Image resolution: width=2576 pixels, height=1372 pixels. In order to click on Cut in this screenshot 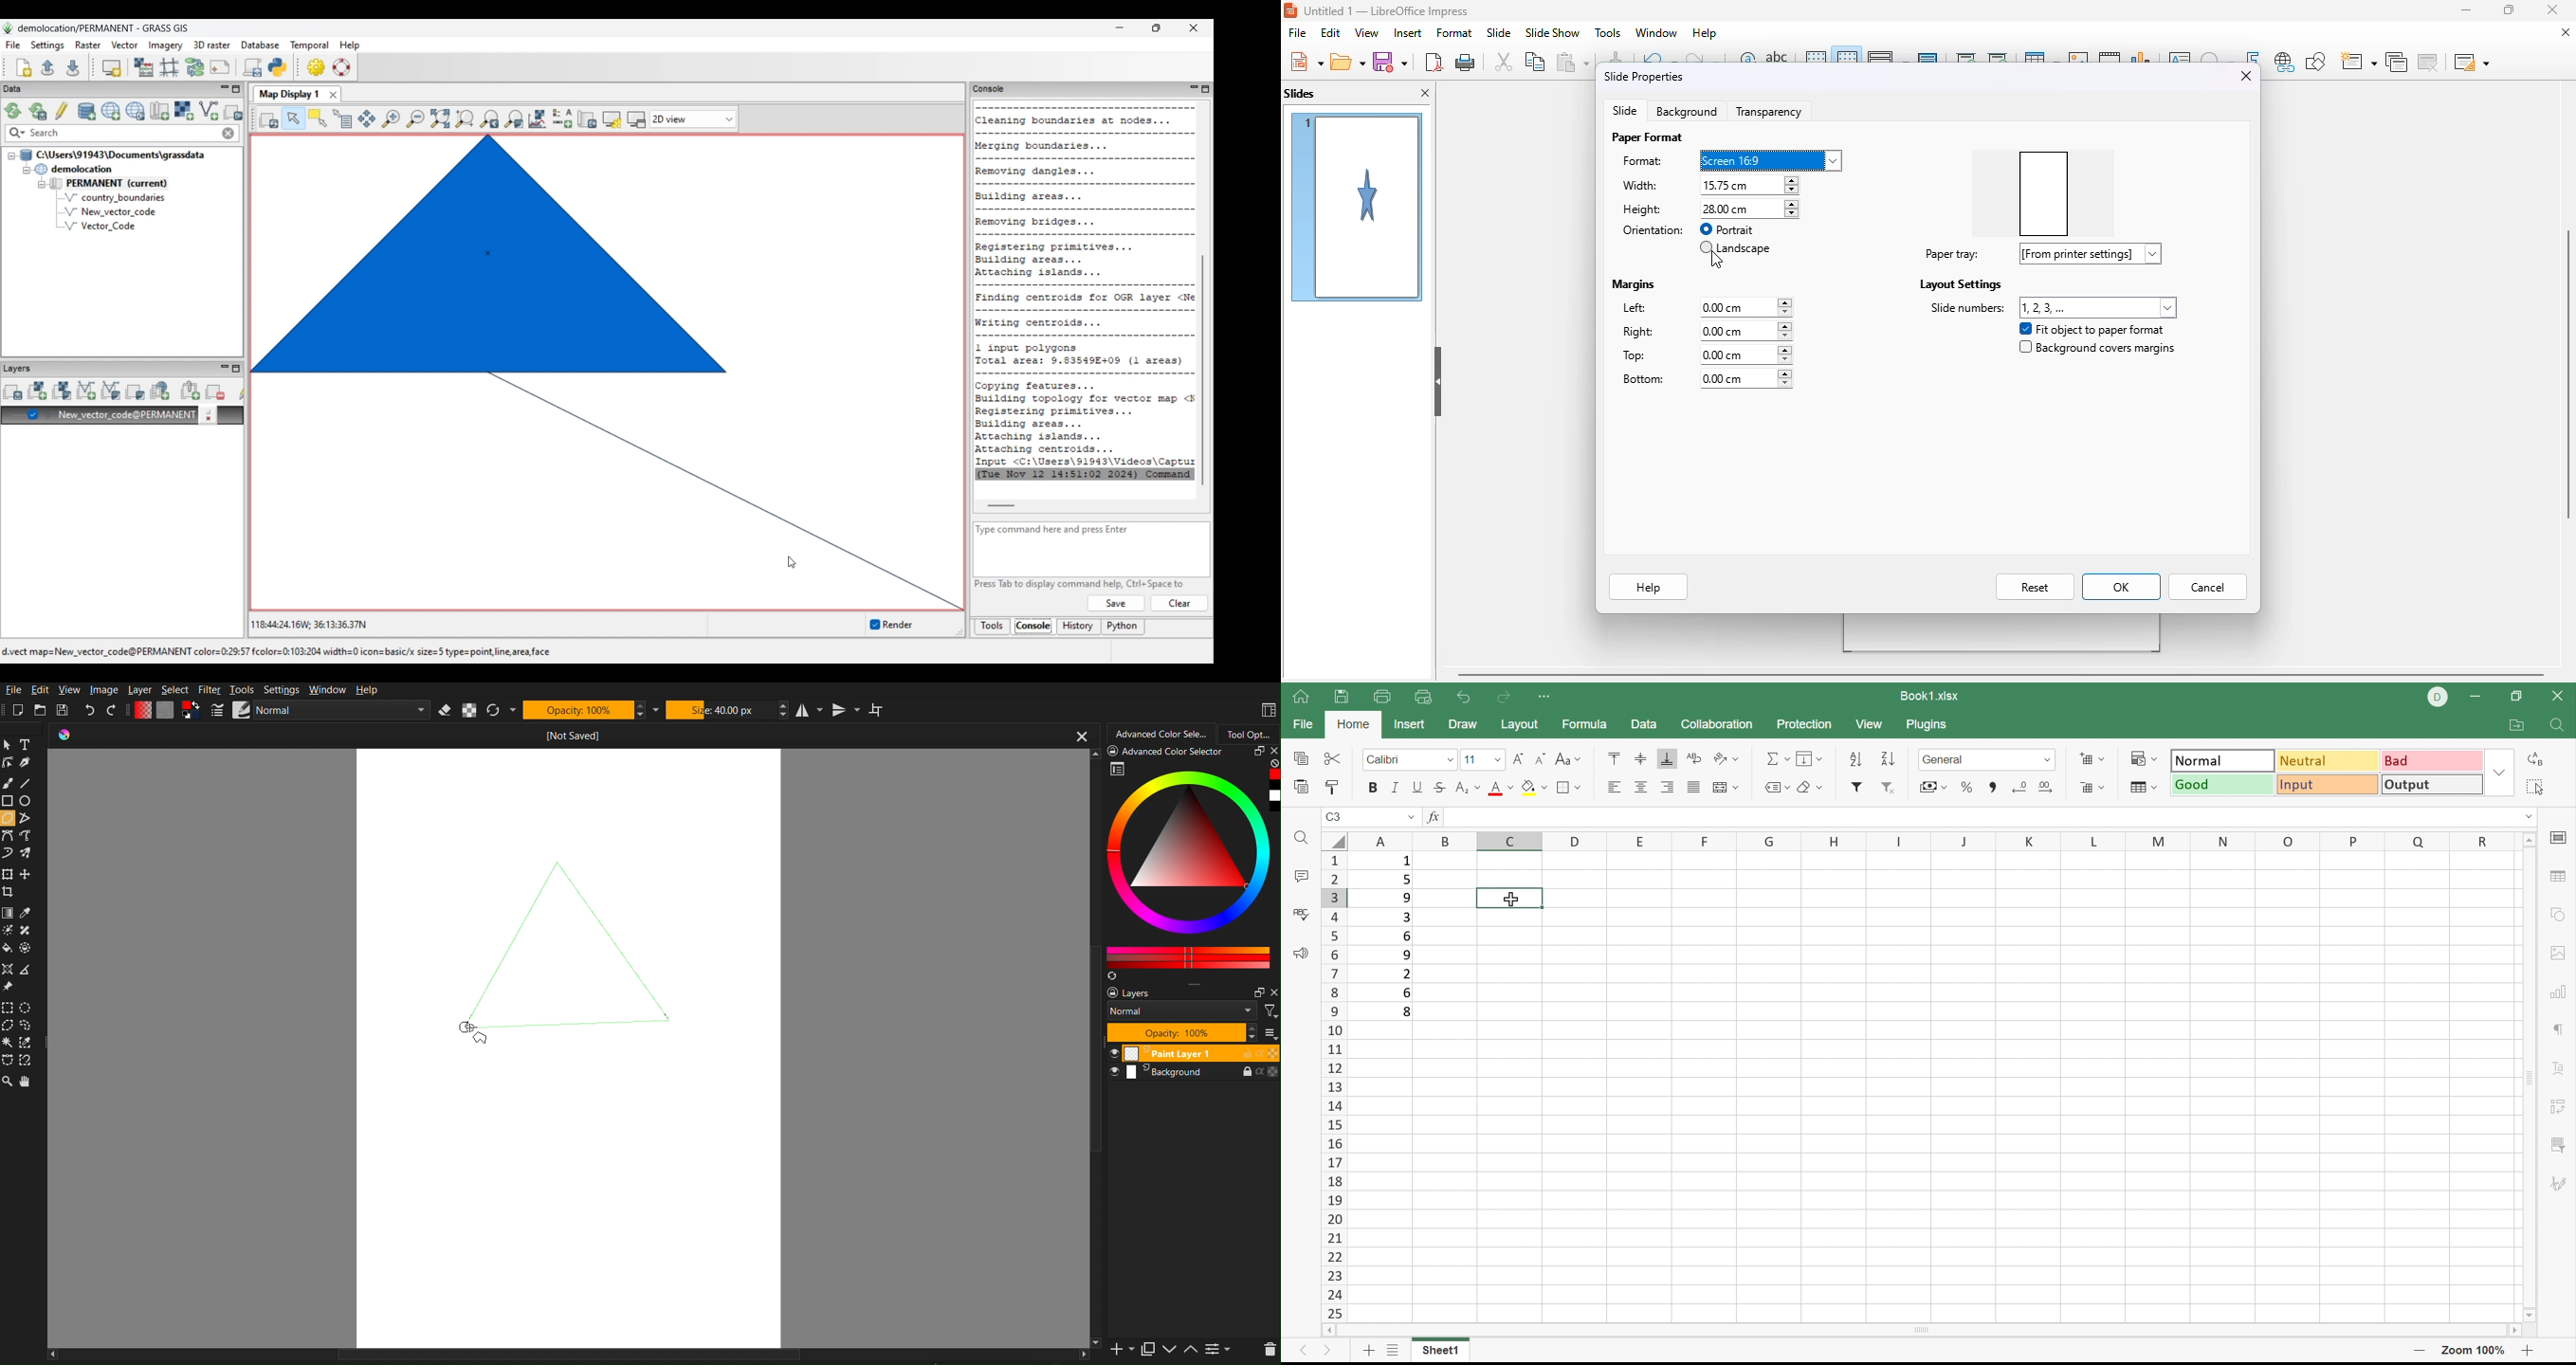, I will do `click(1332, 759)`.